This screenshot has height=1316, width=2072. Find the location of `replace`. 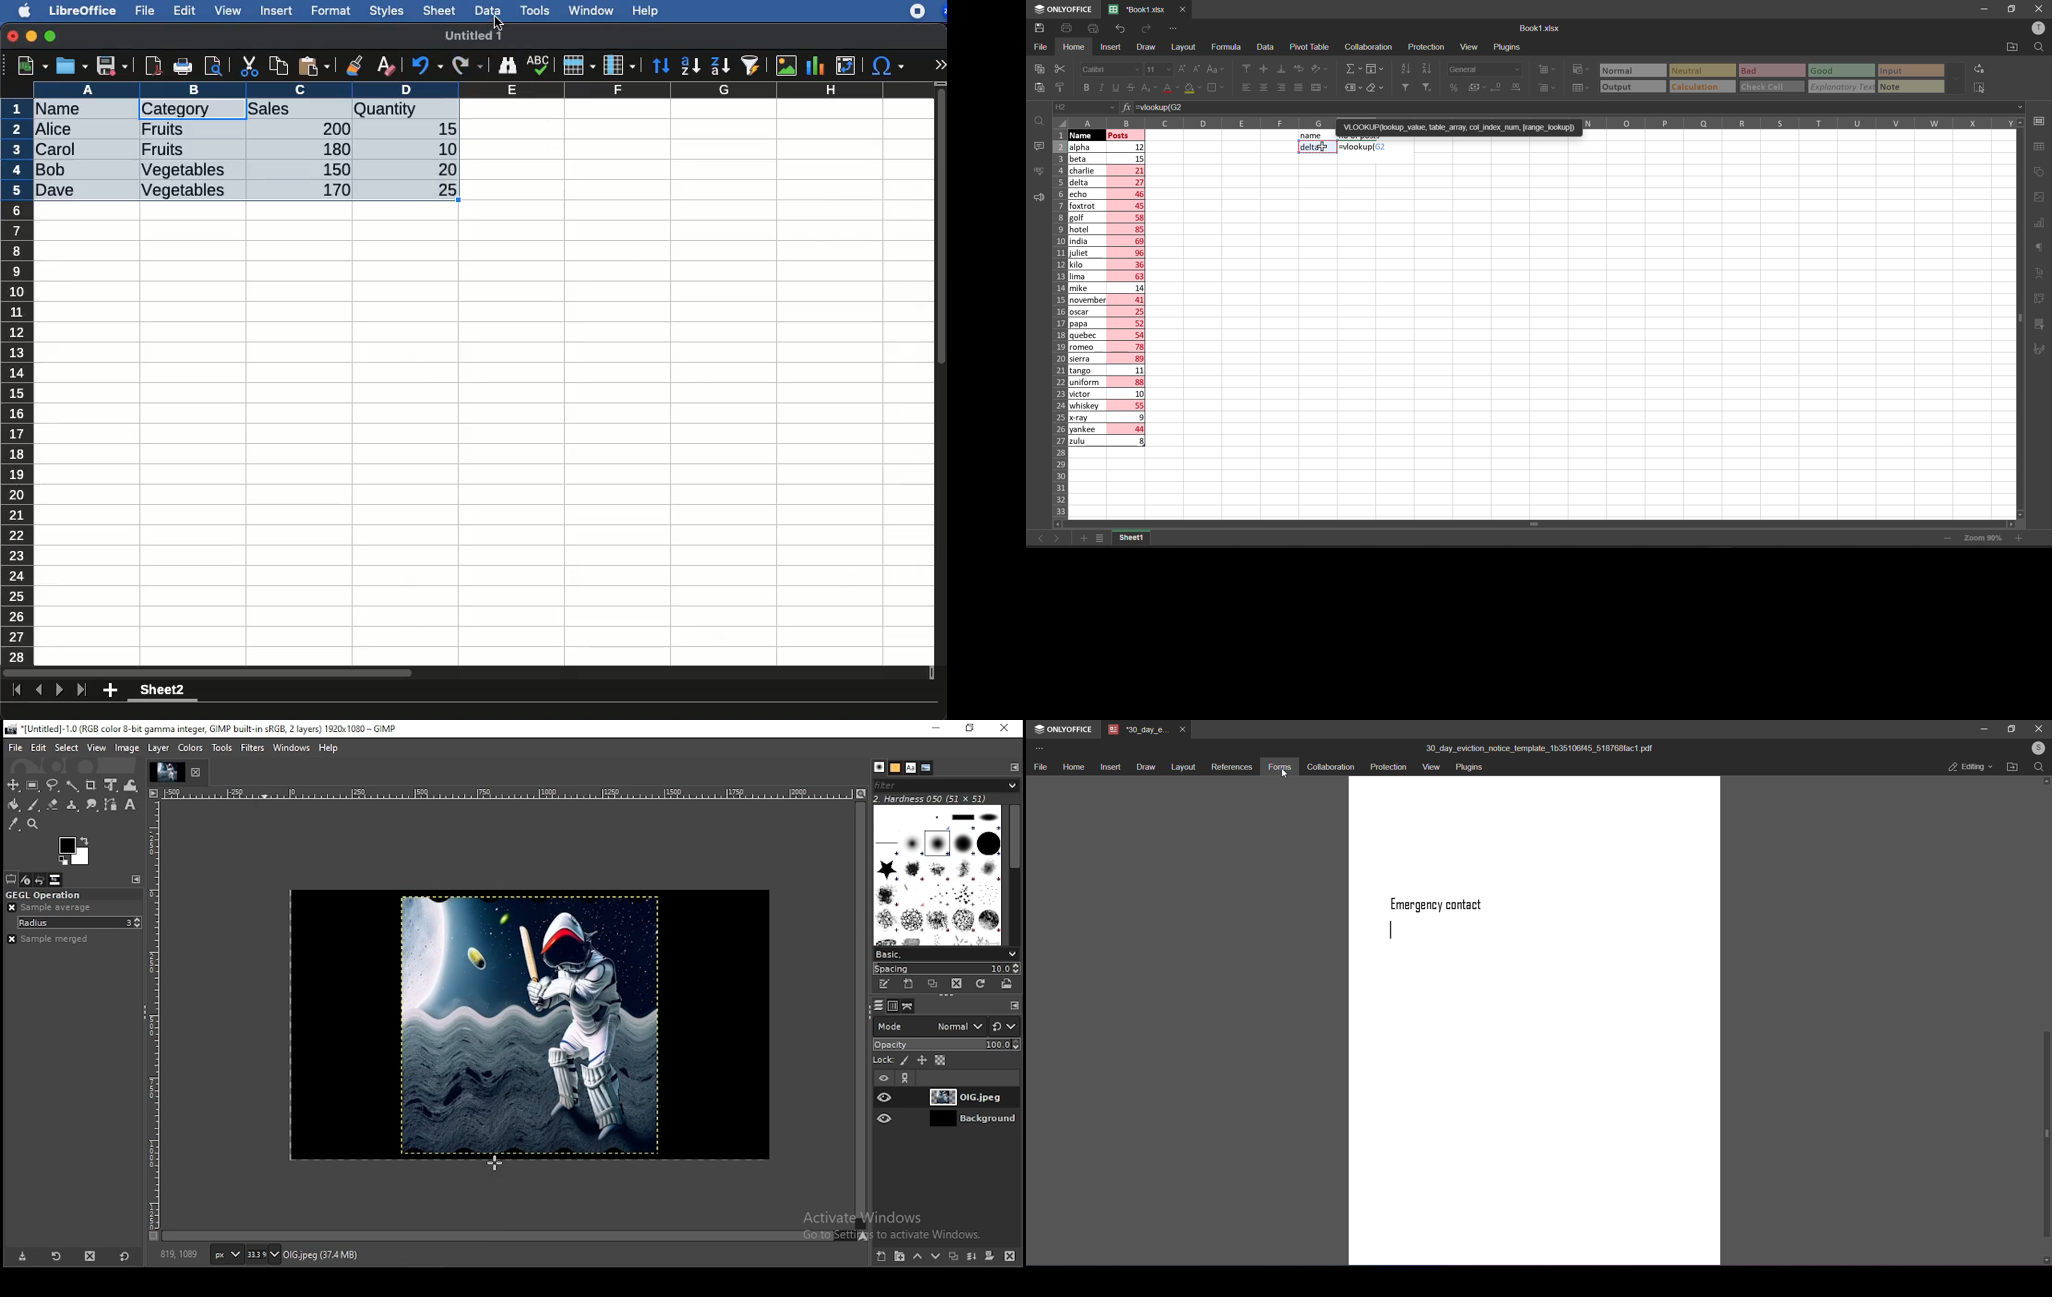

replace is located at coordinates (1980, 68).